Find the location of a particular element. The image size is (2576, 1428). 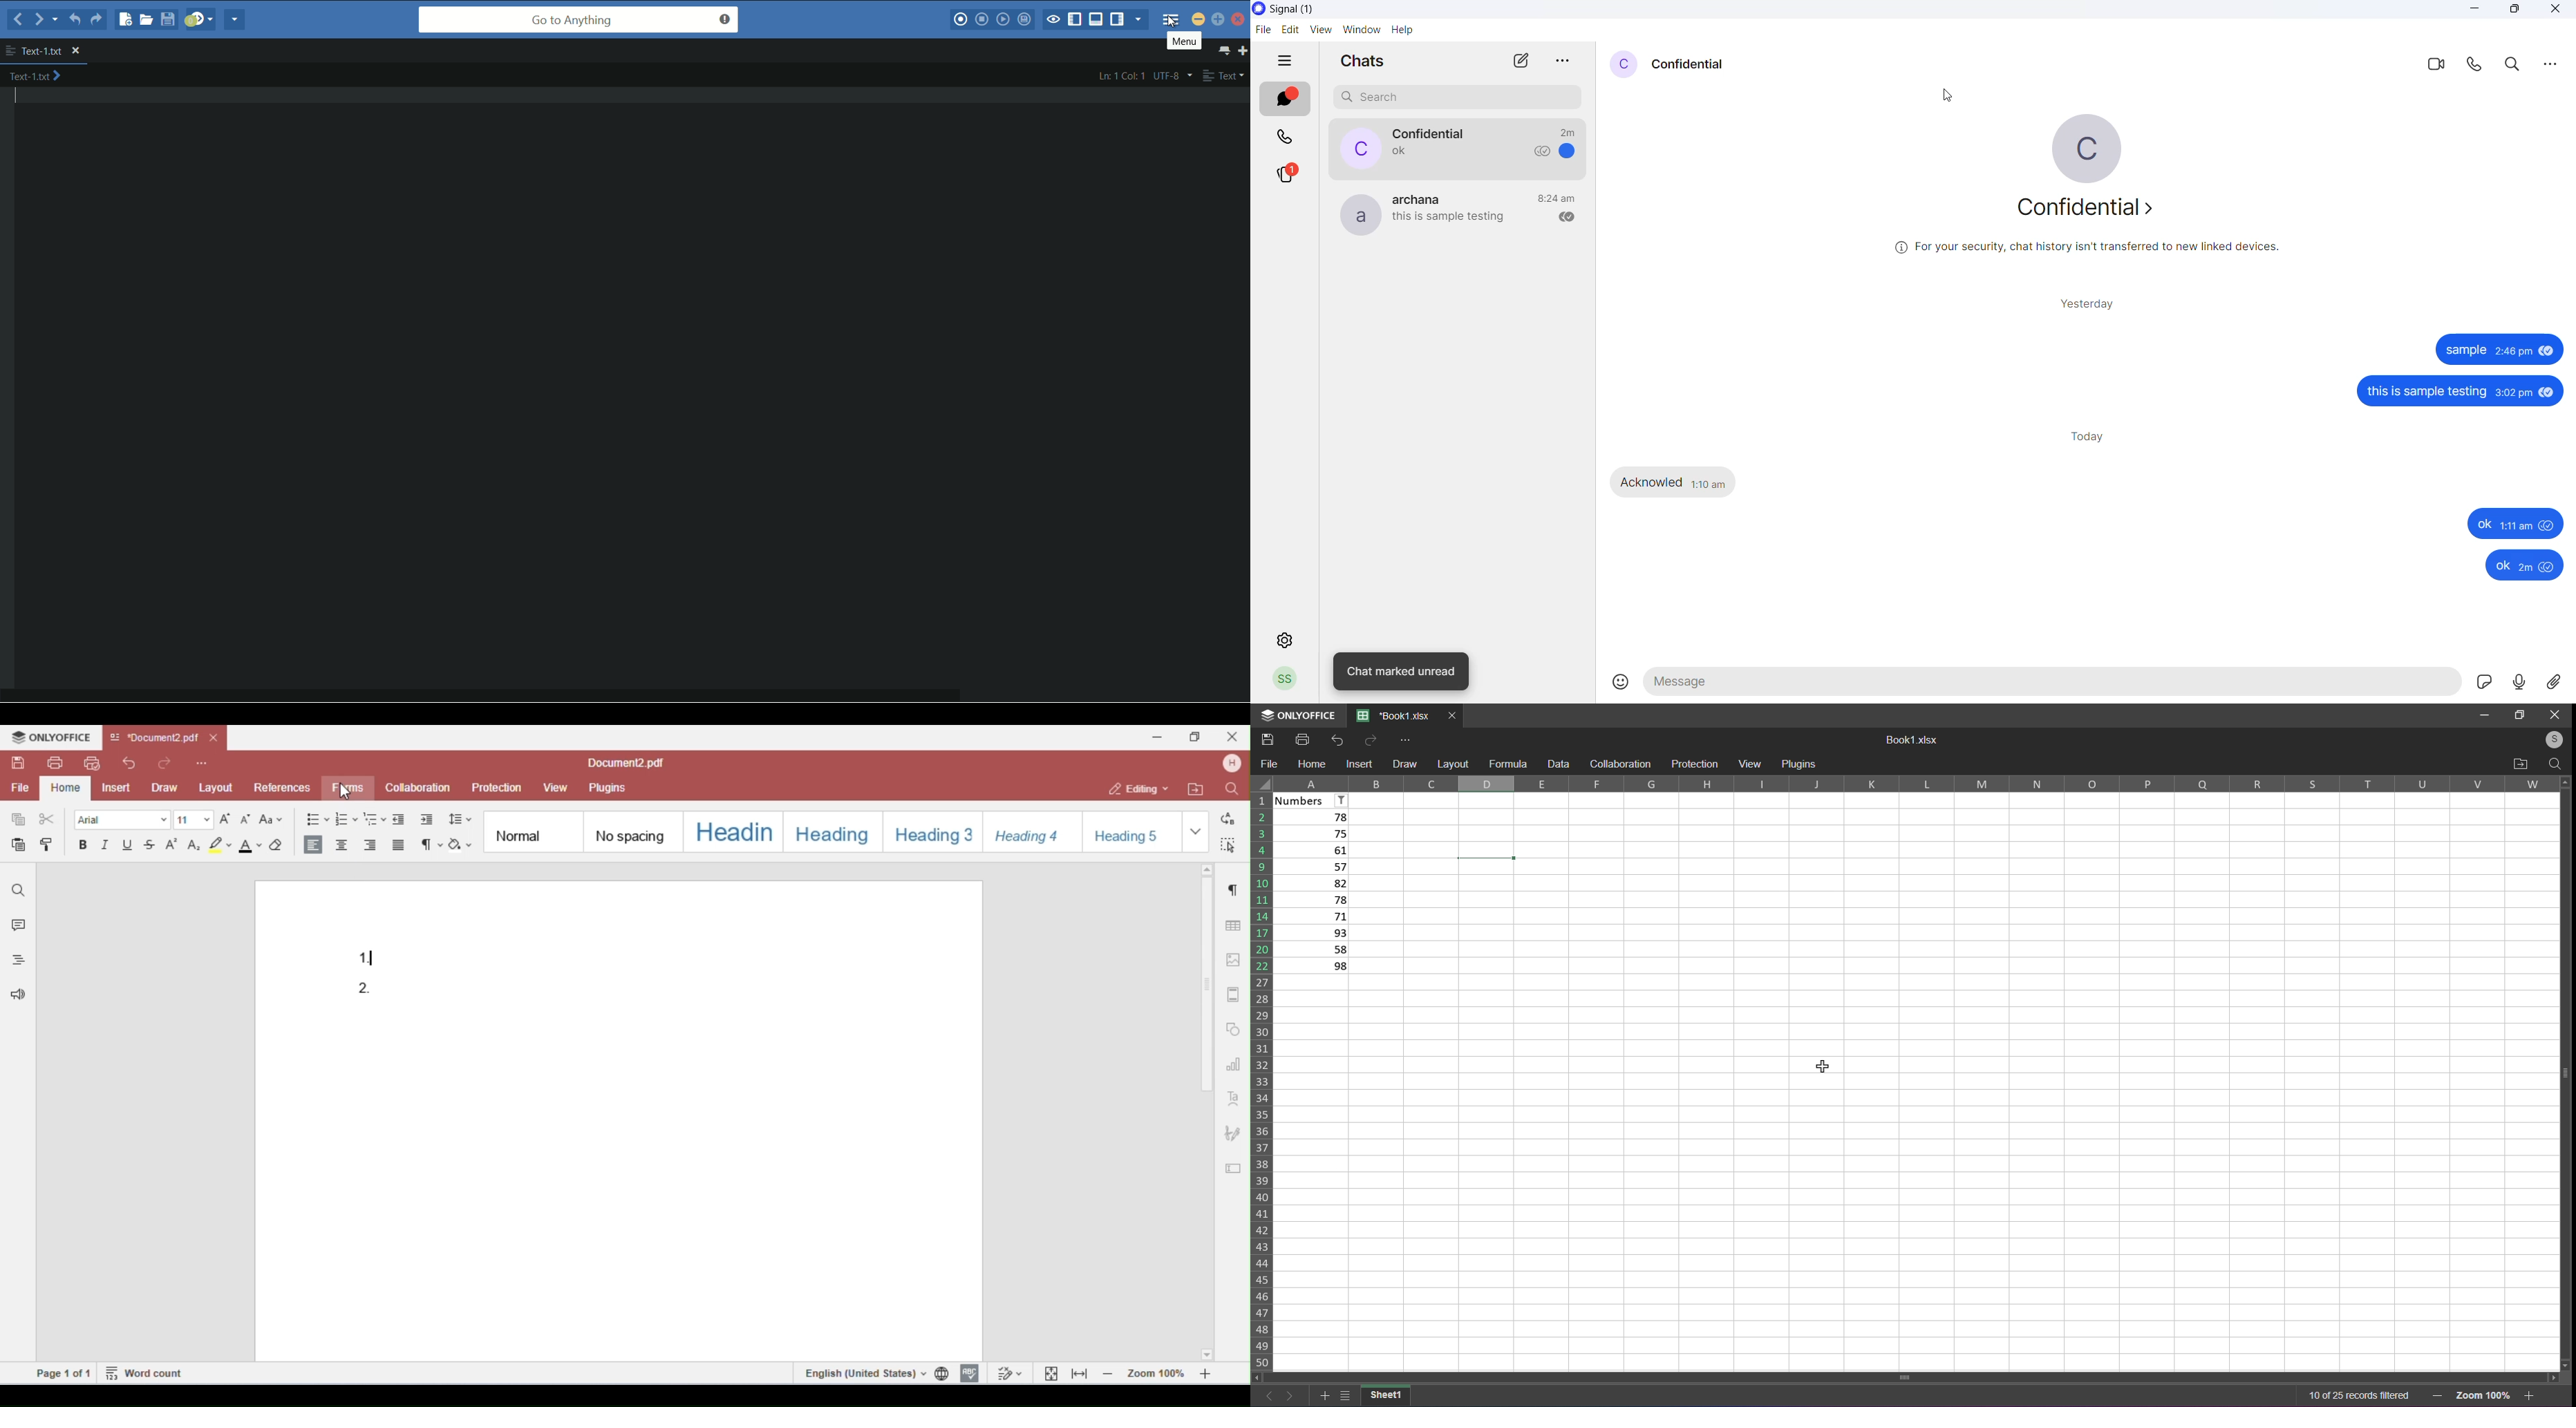

yesterday heading is located at coordinates (2091, 303).